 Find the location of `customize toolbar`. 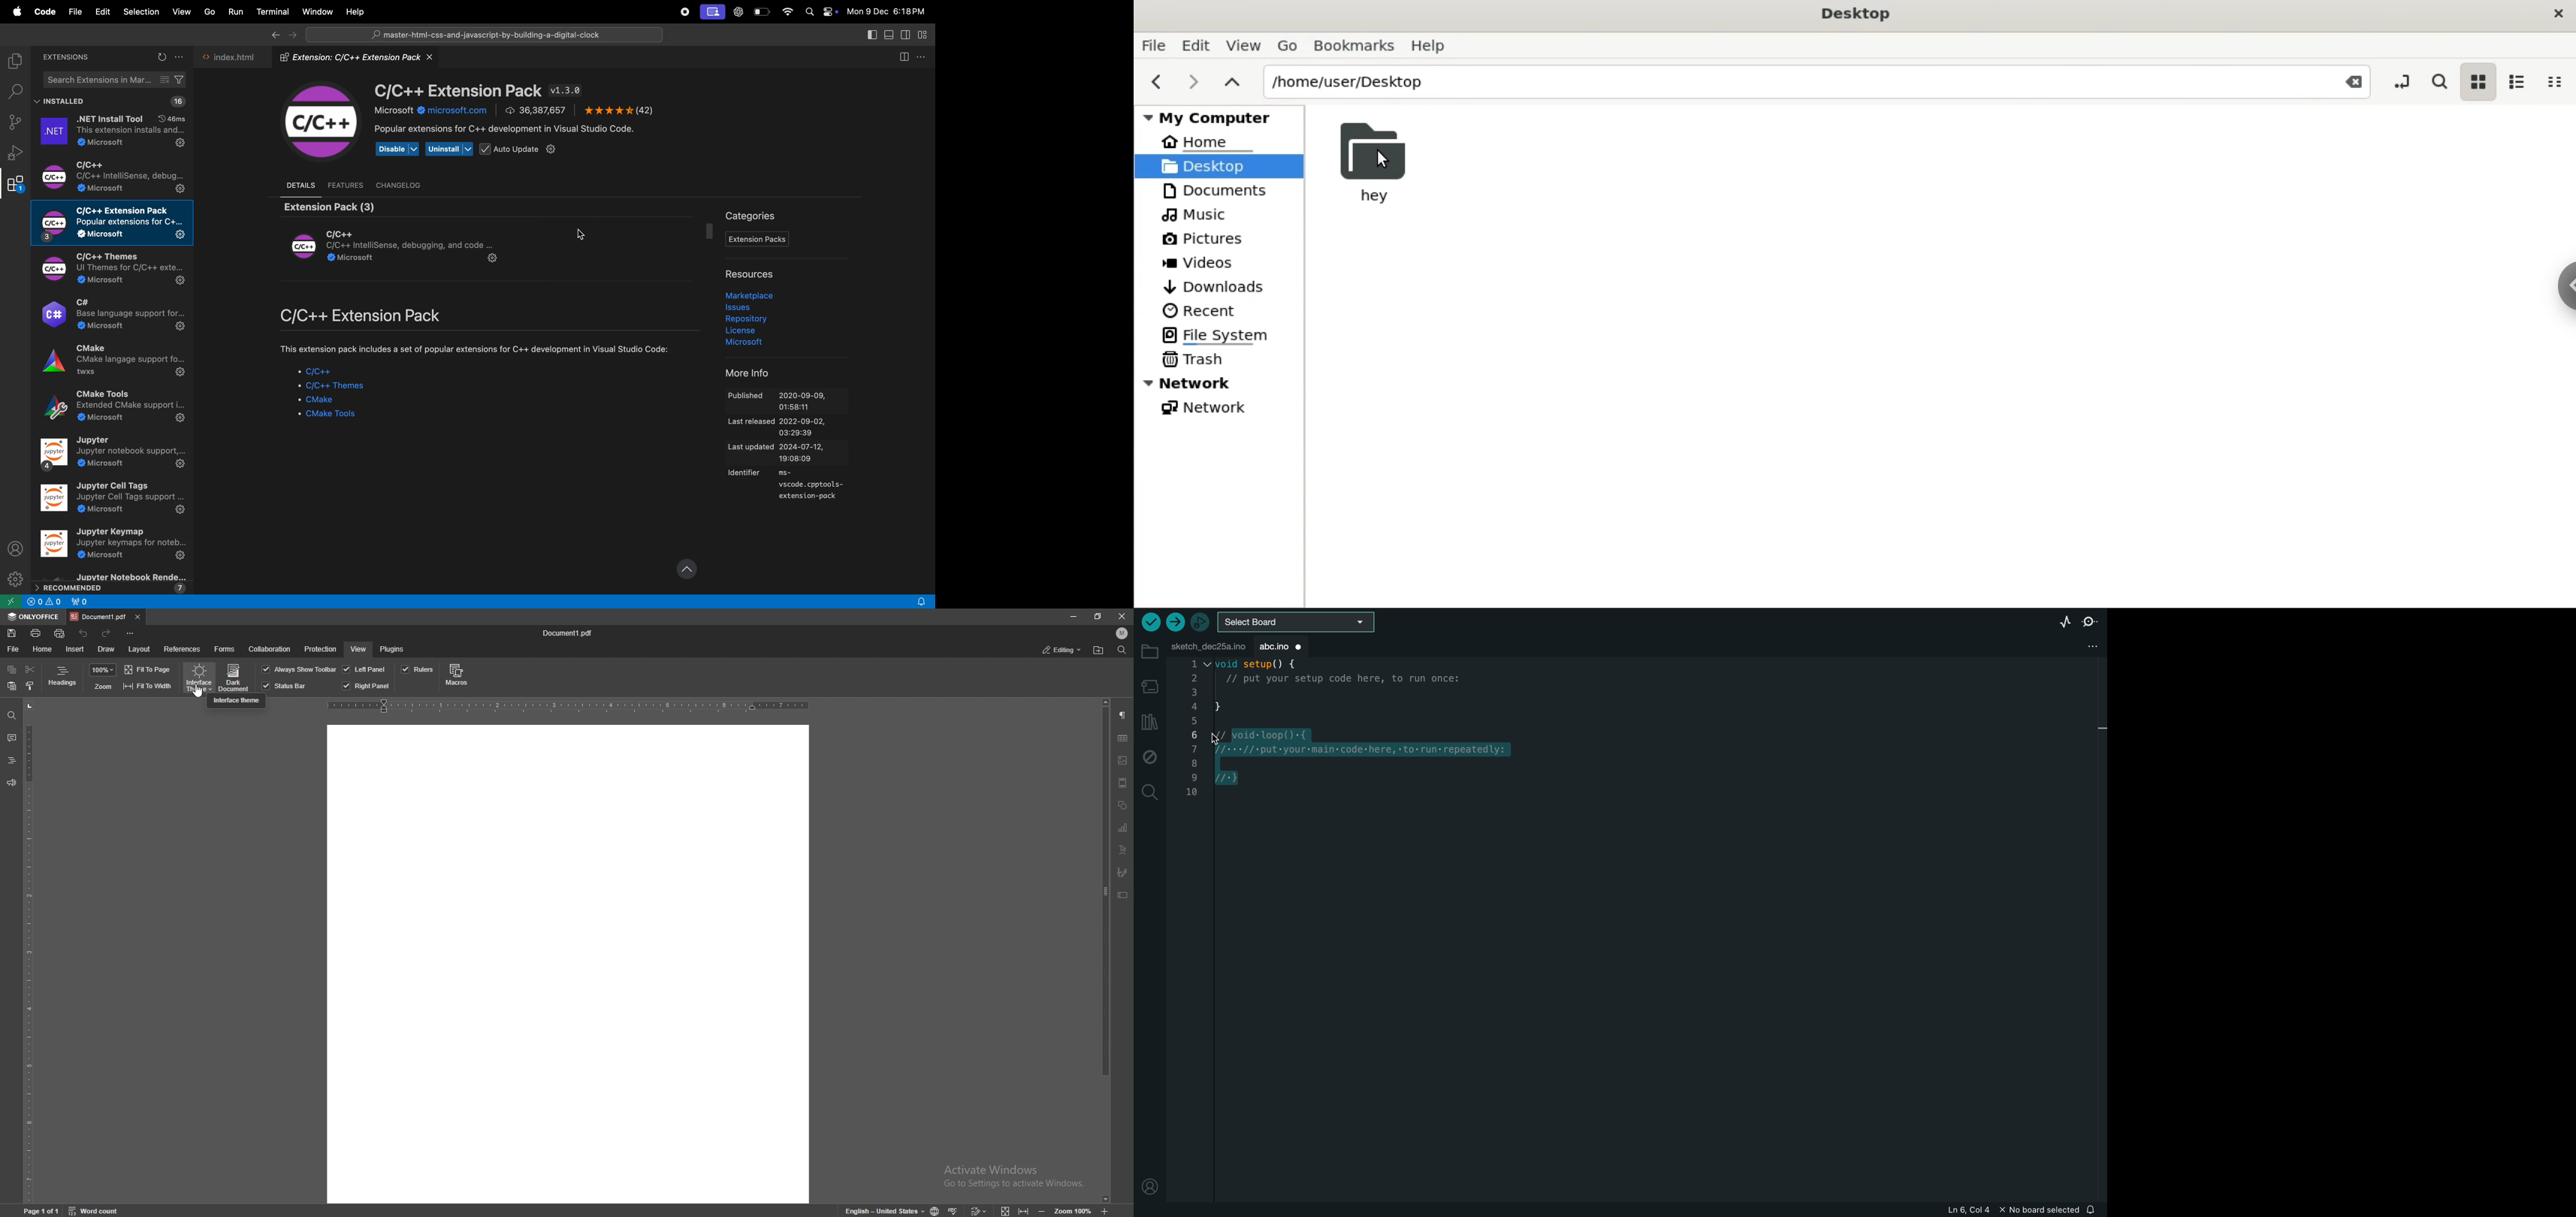

customize toolbar is located at coordinates (132, 633).